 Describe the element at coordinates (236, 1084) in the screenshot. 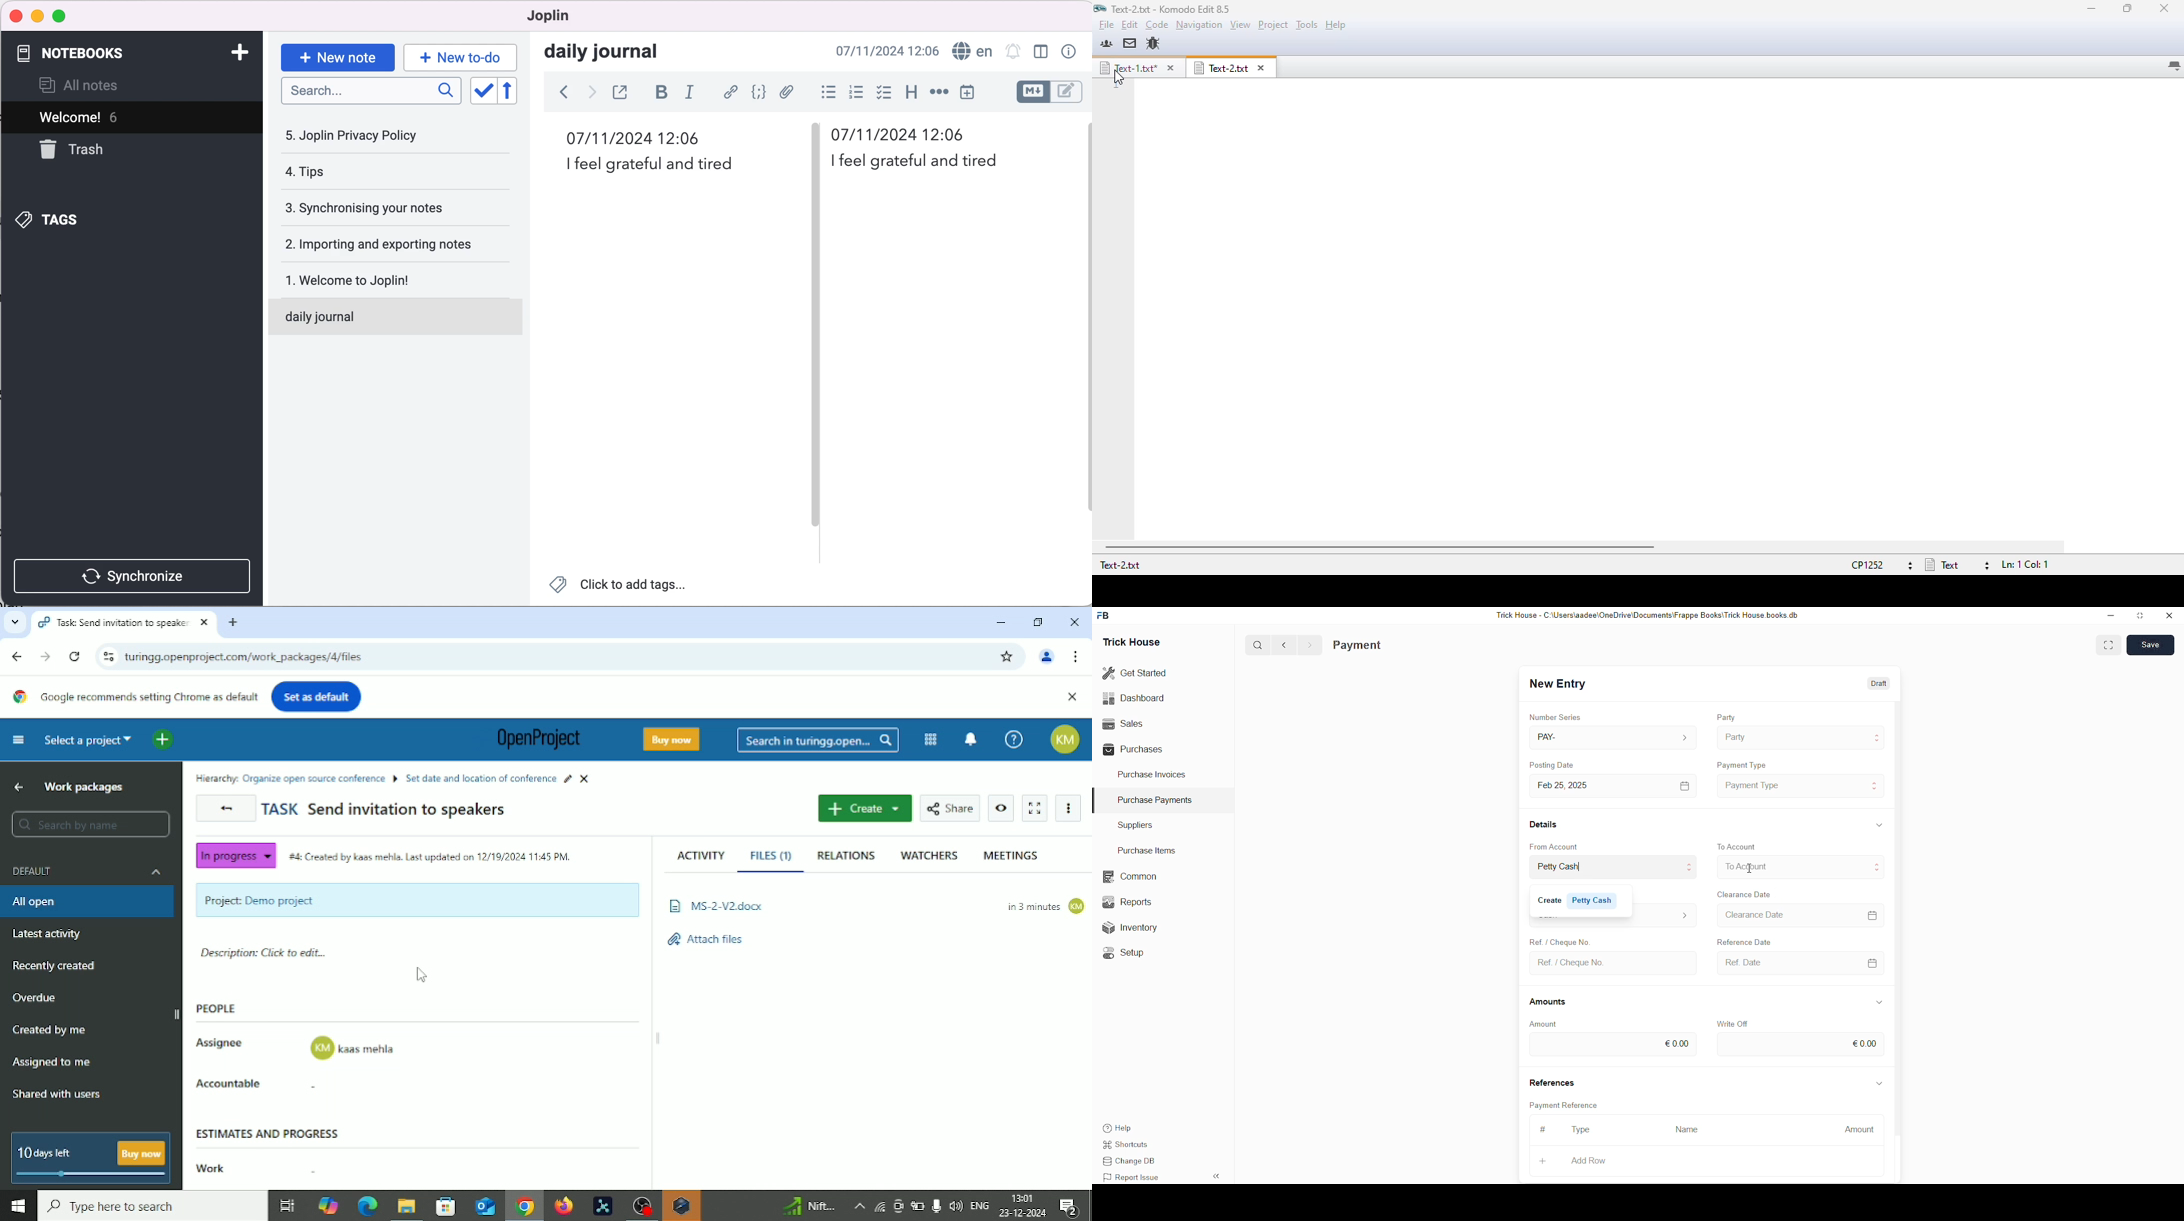

I see `Accountable` at that location.